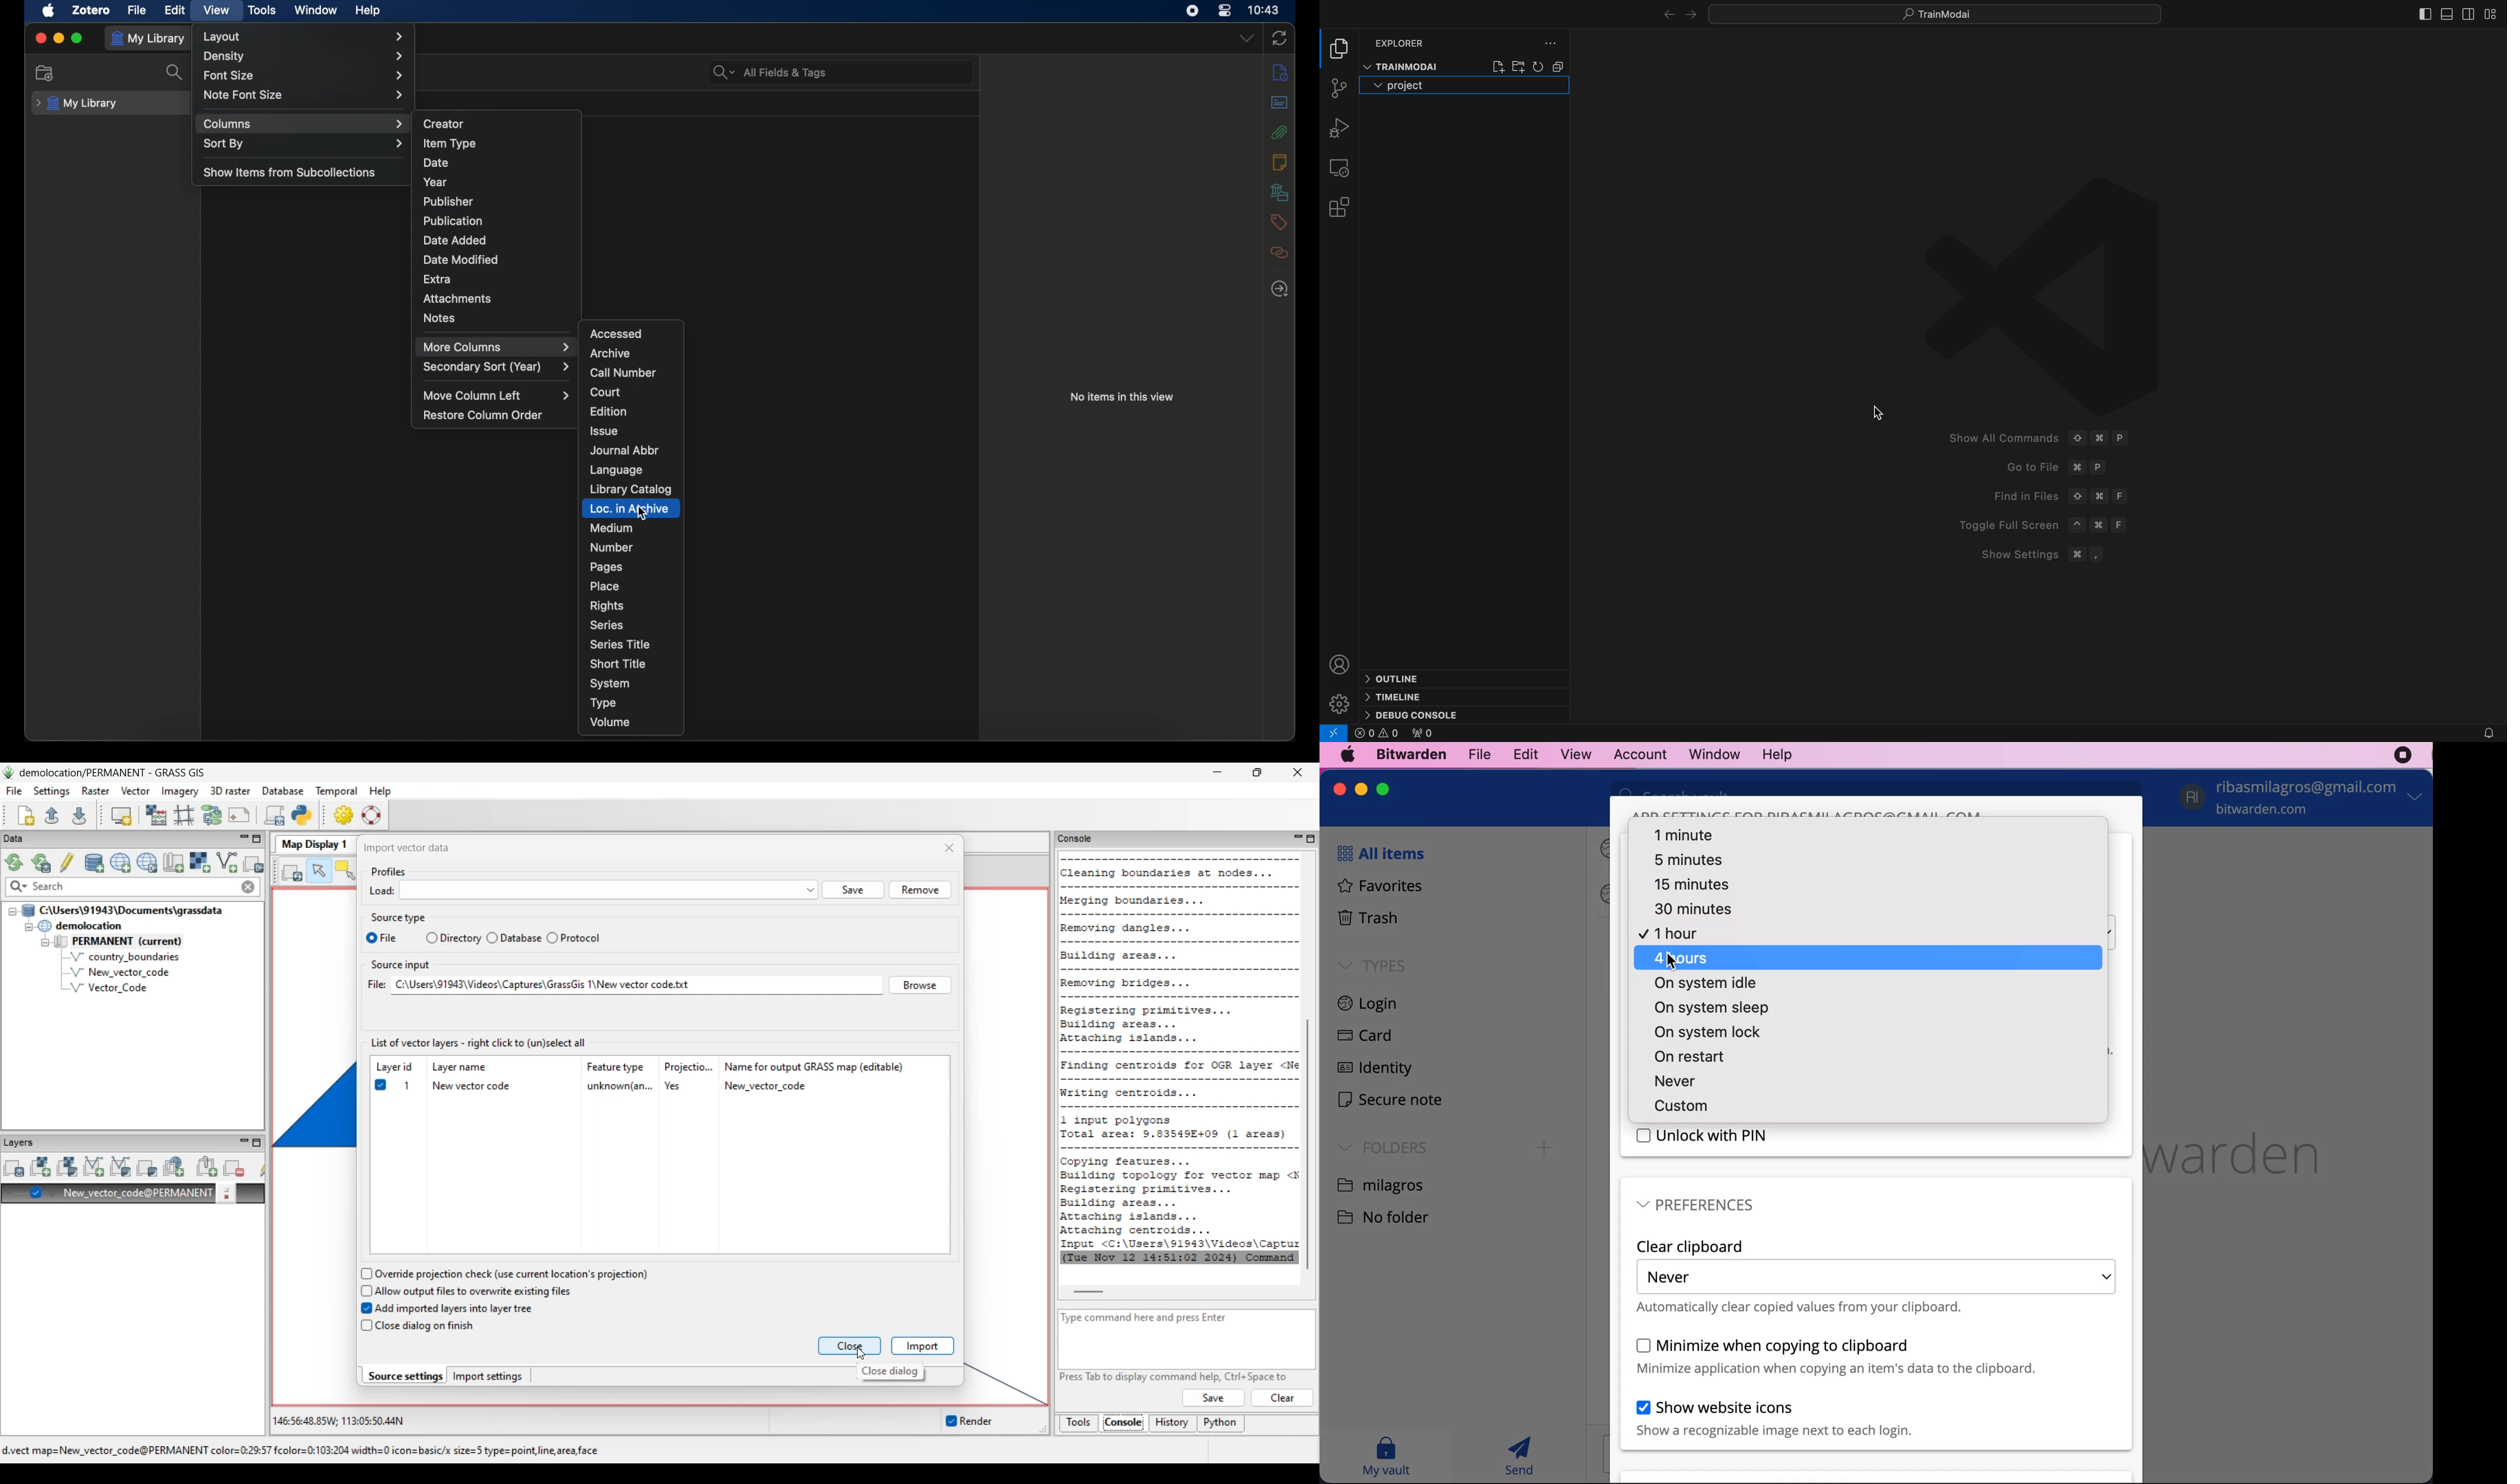 The image size is (2520, 1484). I want to click on 5 minutes, so click(1691, 860).